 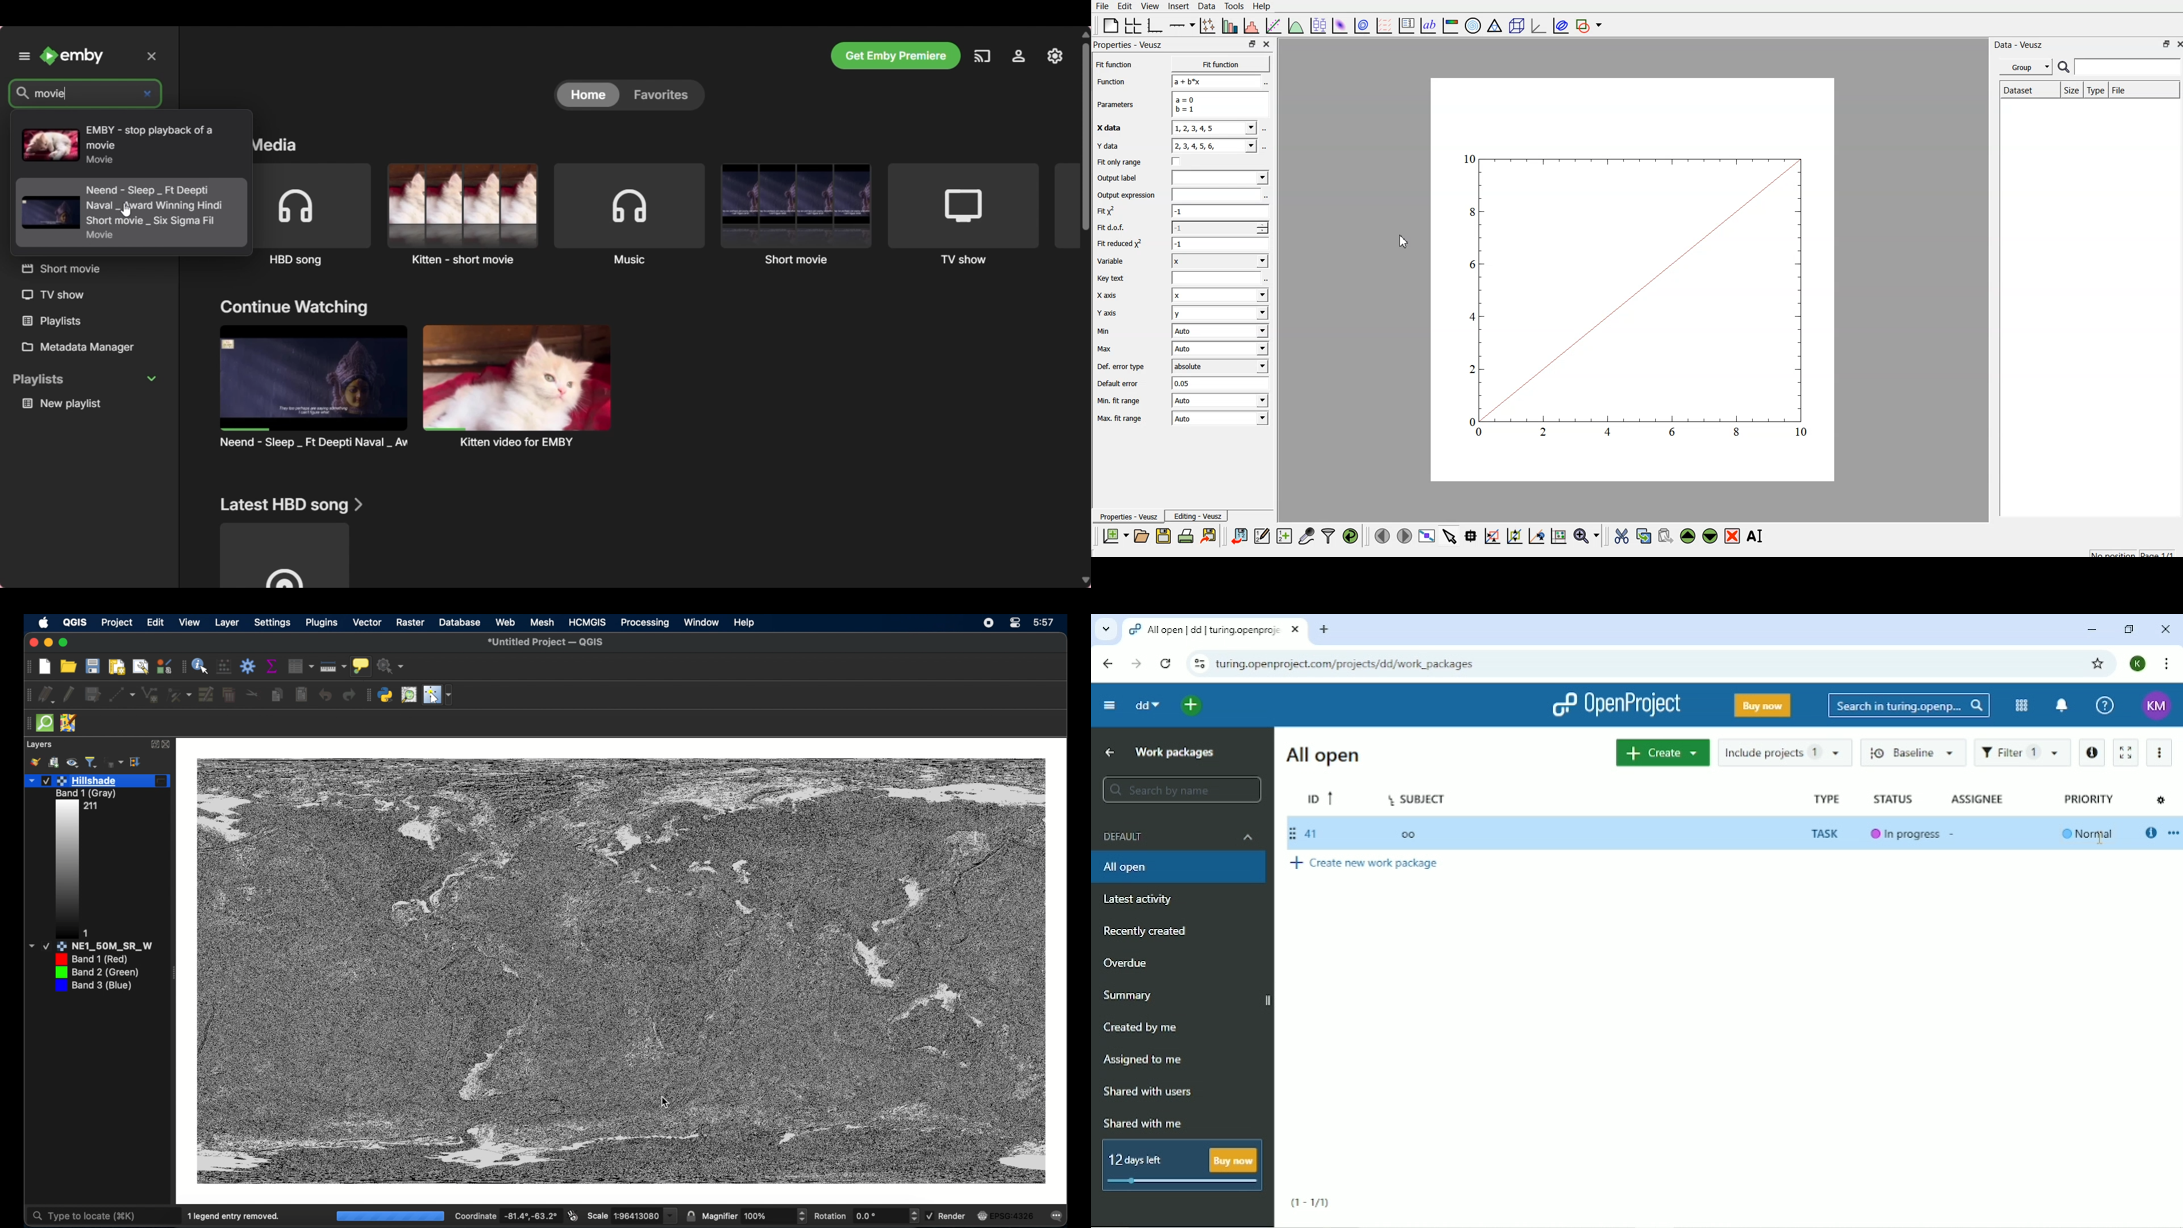 I want to click on layer 3, so click(x=107, y=807).